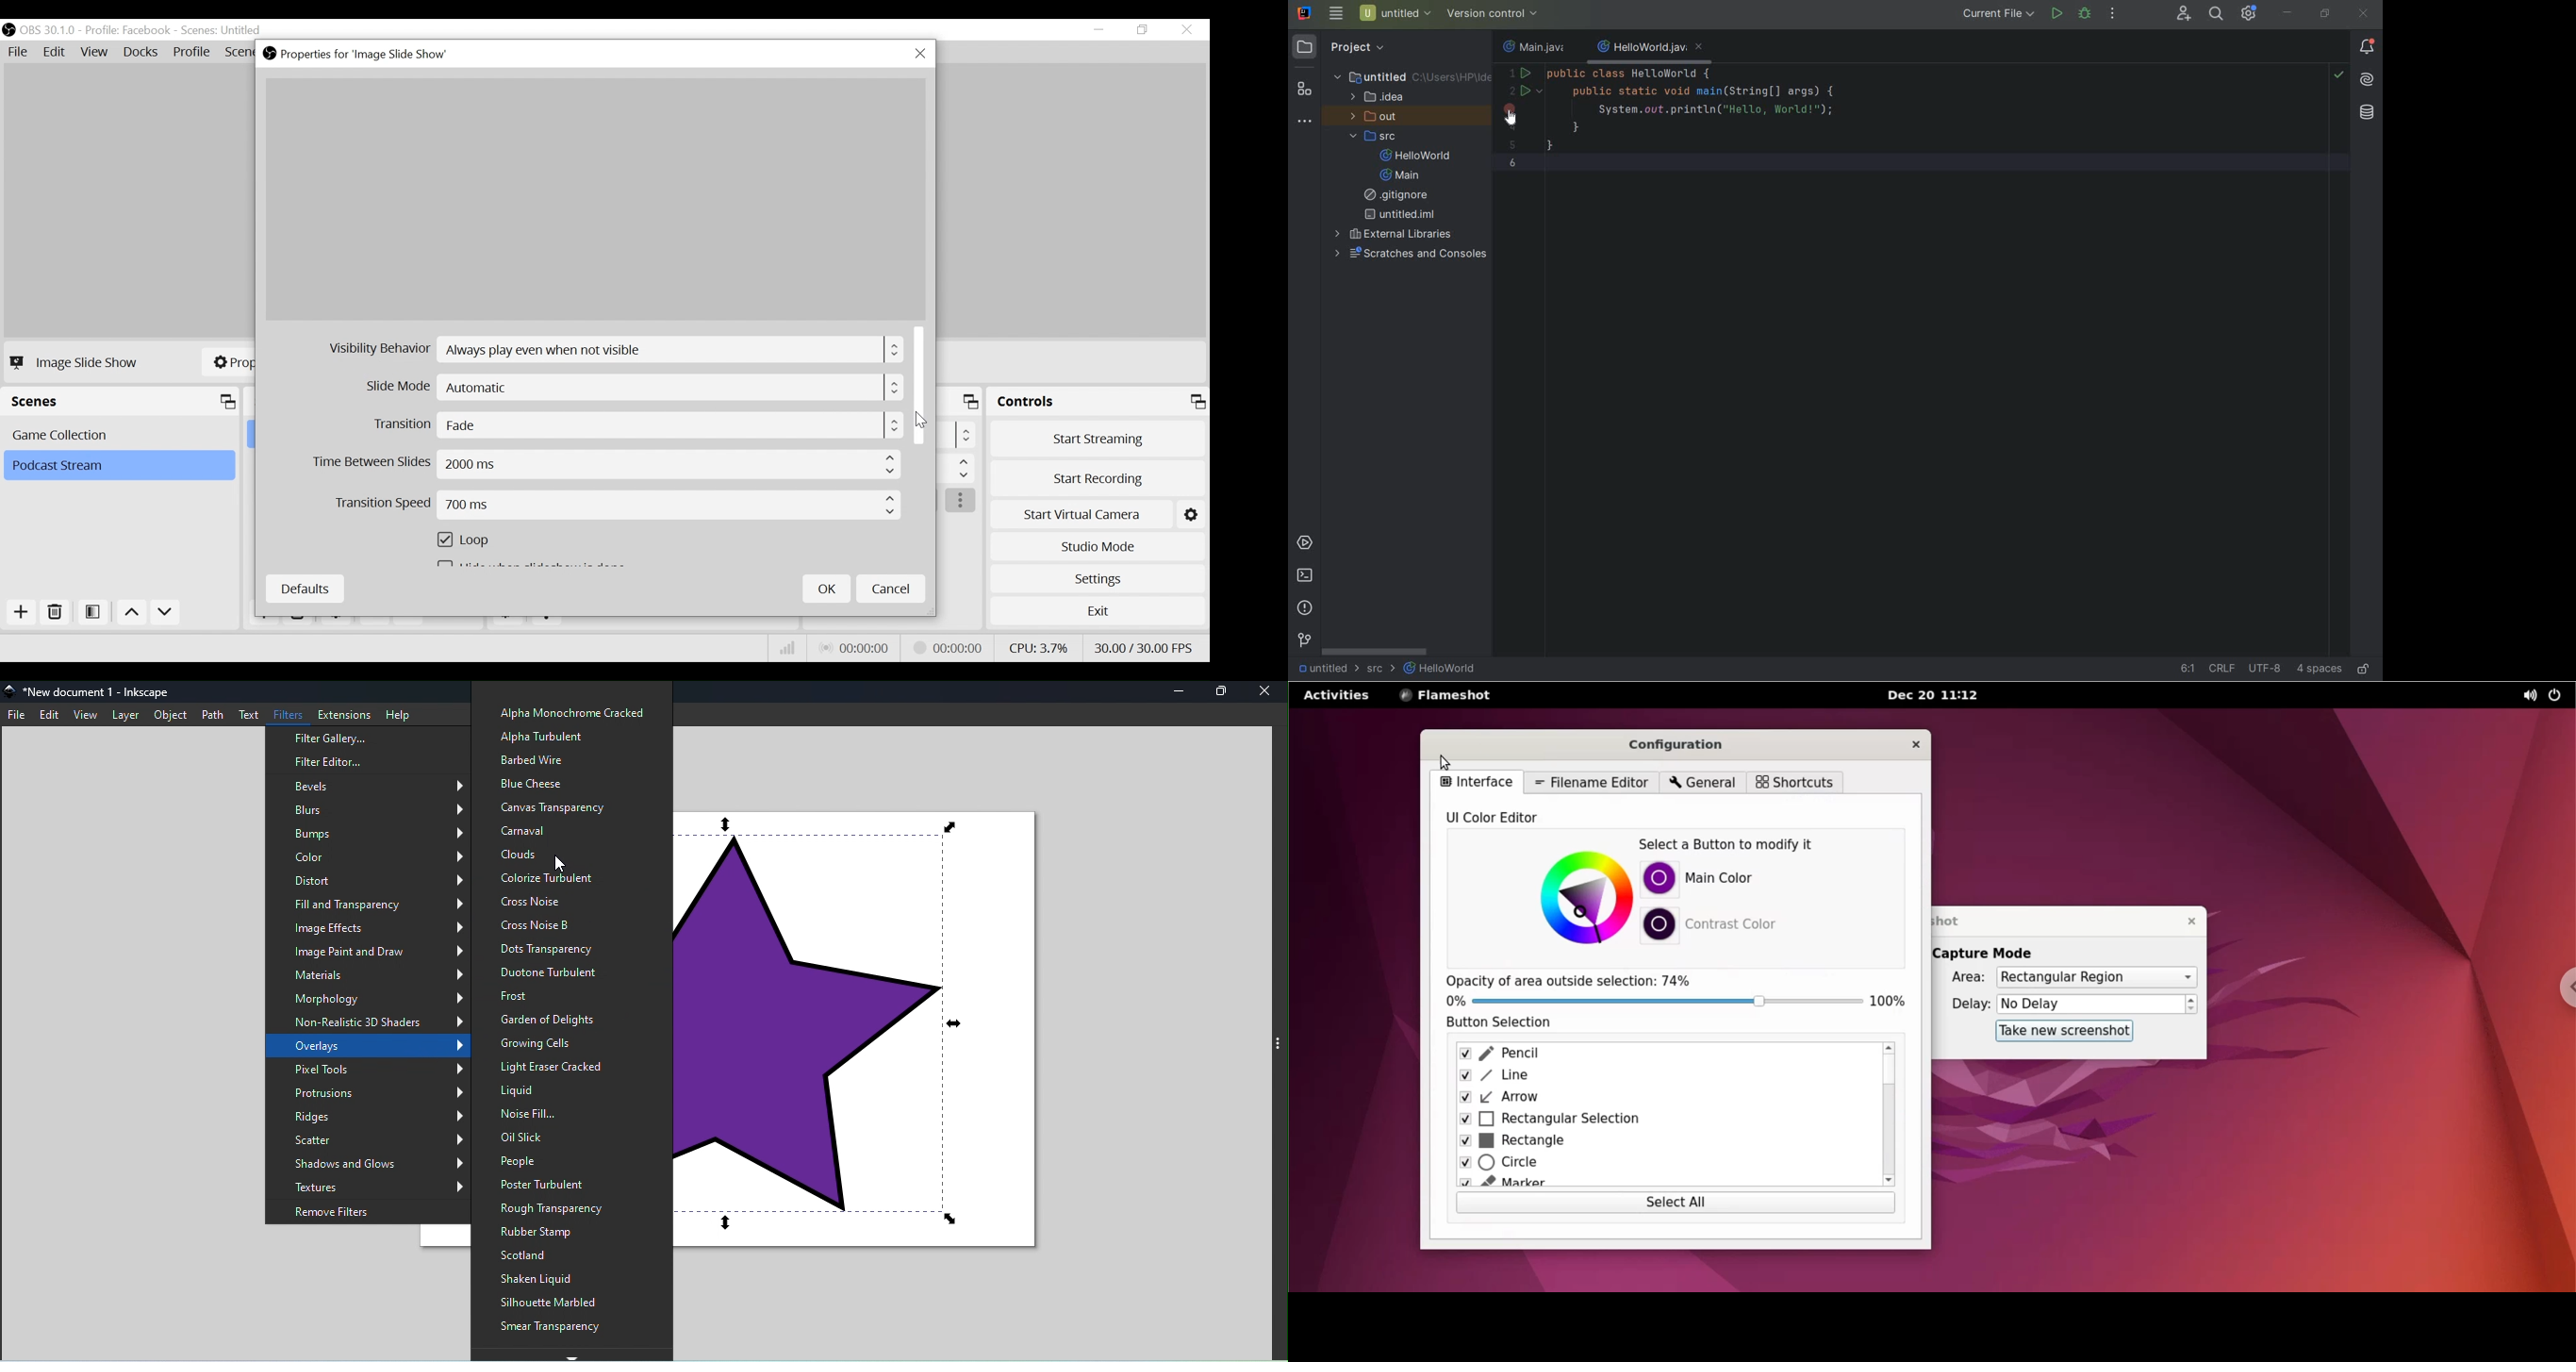 The height and width of the screenshot is (1372, 2576). Describe the element at coordinates (1305, 13) in the screenshot. I see `system name` at that location.